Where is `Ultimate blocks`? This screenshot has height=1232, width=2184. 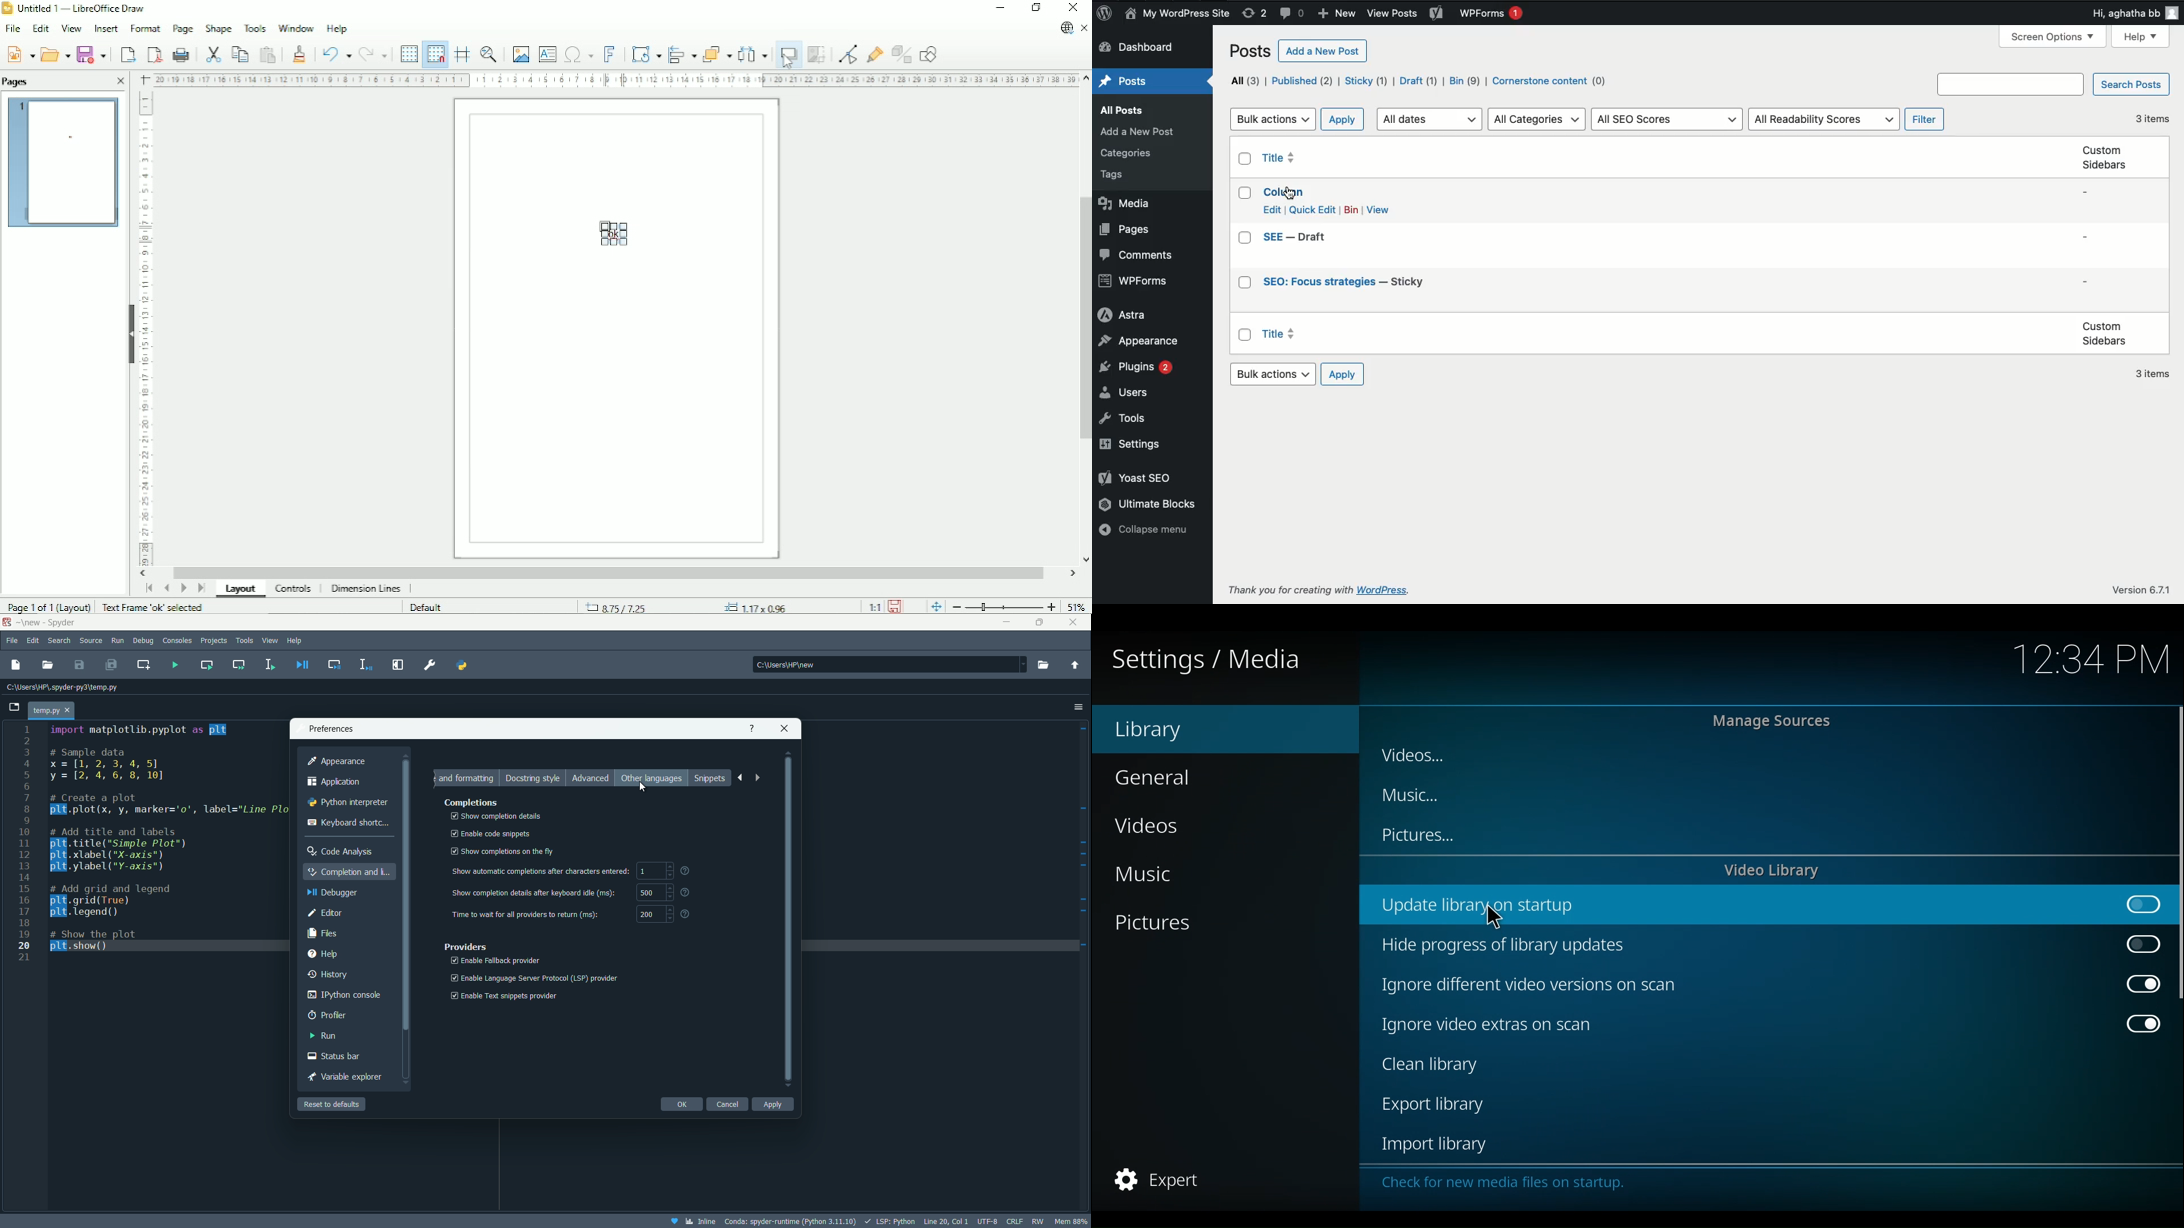 Ultimate blocks is located at coordinates (1150, 505).